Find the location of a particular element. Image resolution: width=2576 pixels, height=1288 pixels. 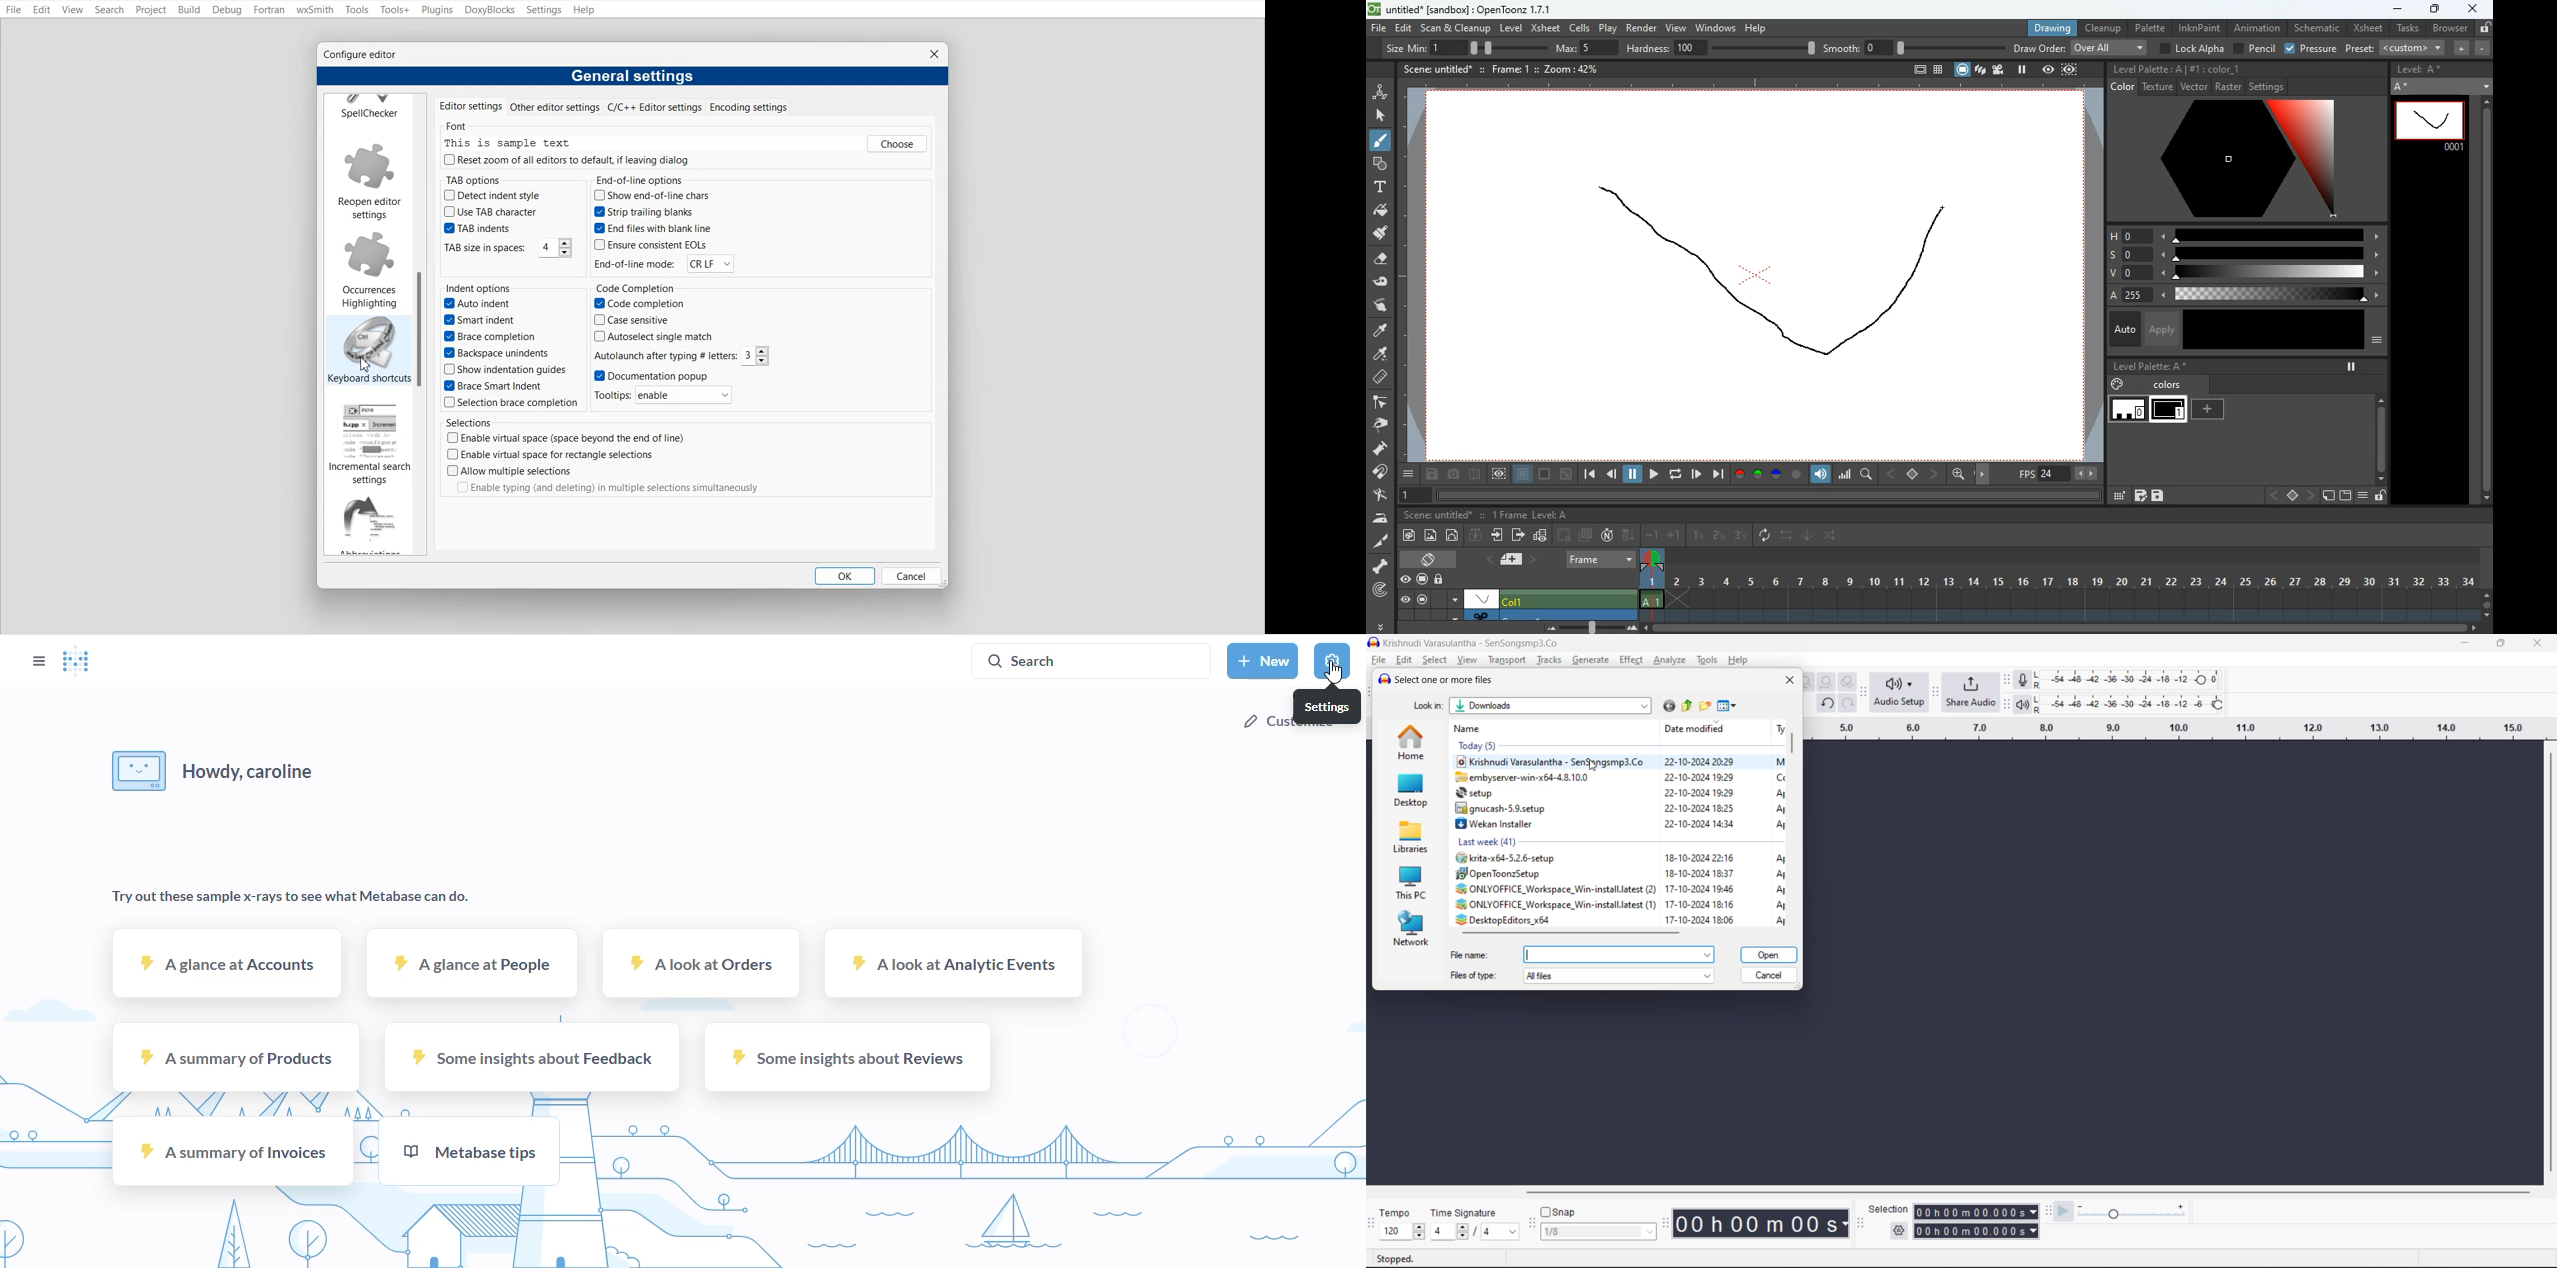

unlock is located at coordinates (2485, 27).